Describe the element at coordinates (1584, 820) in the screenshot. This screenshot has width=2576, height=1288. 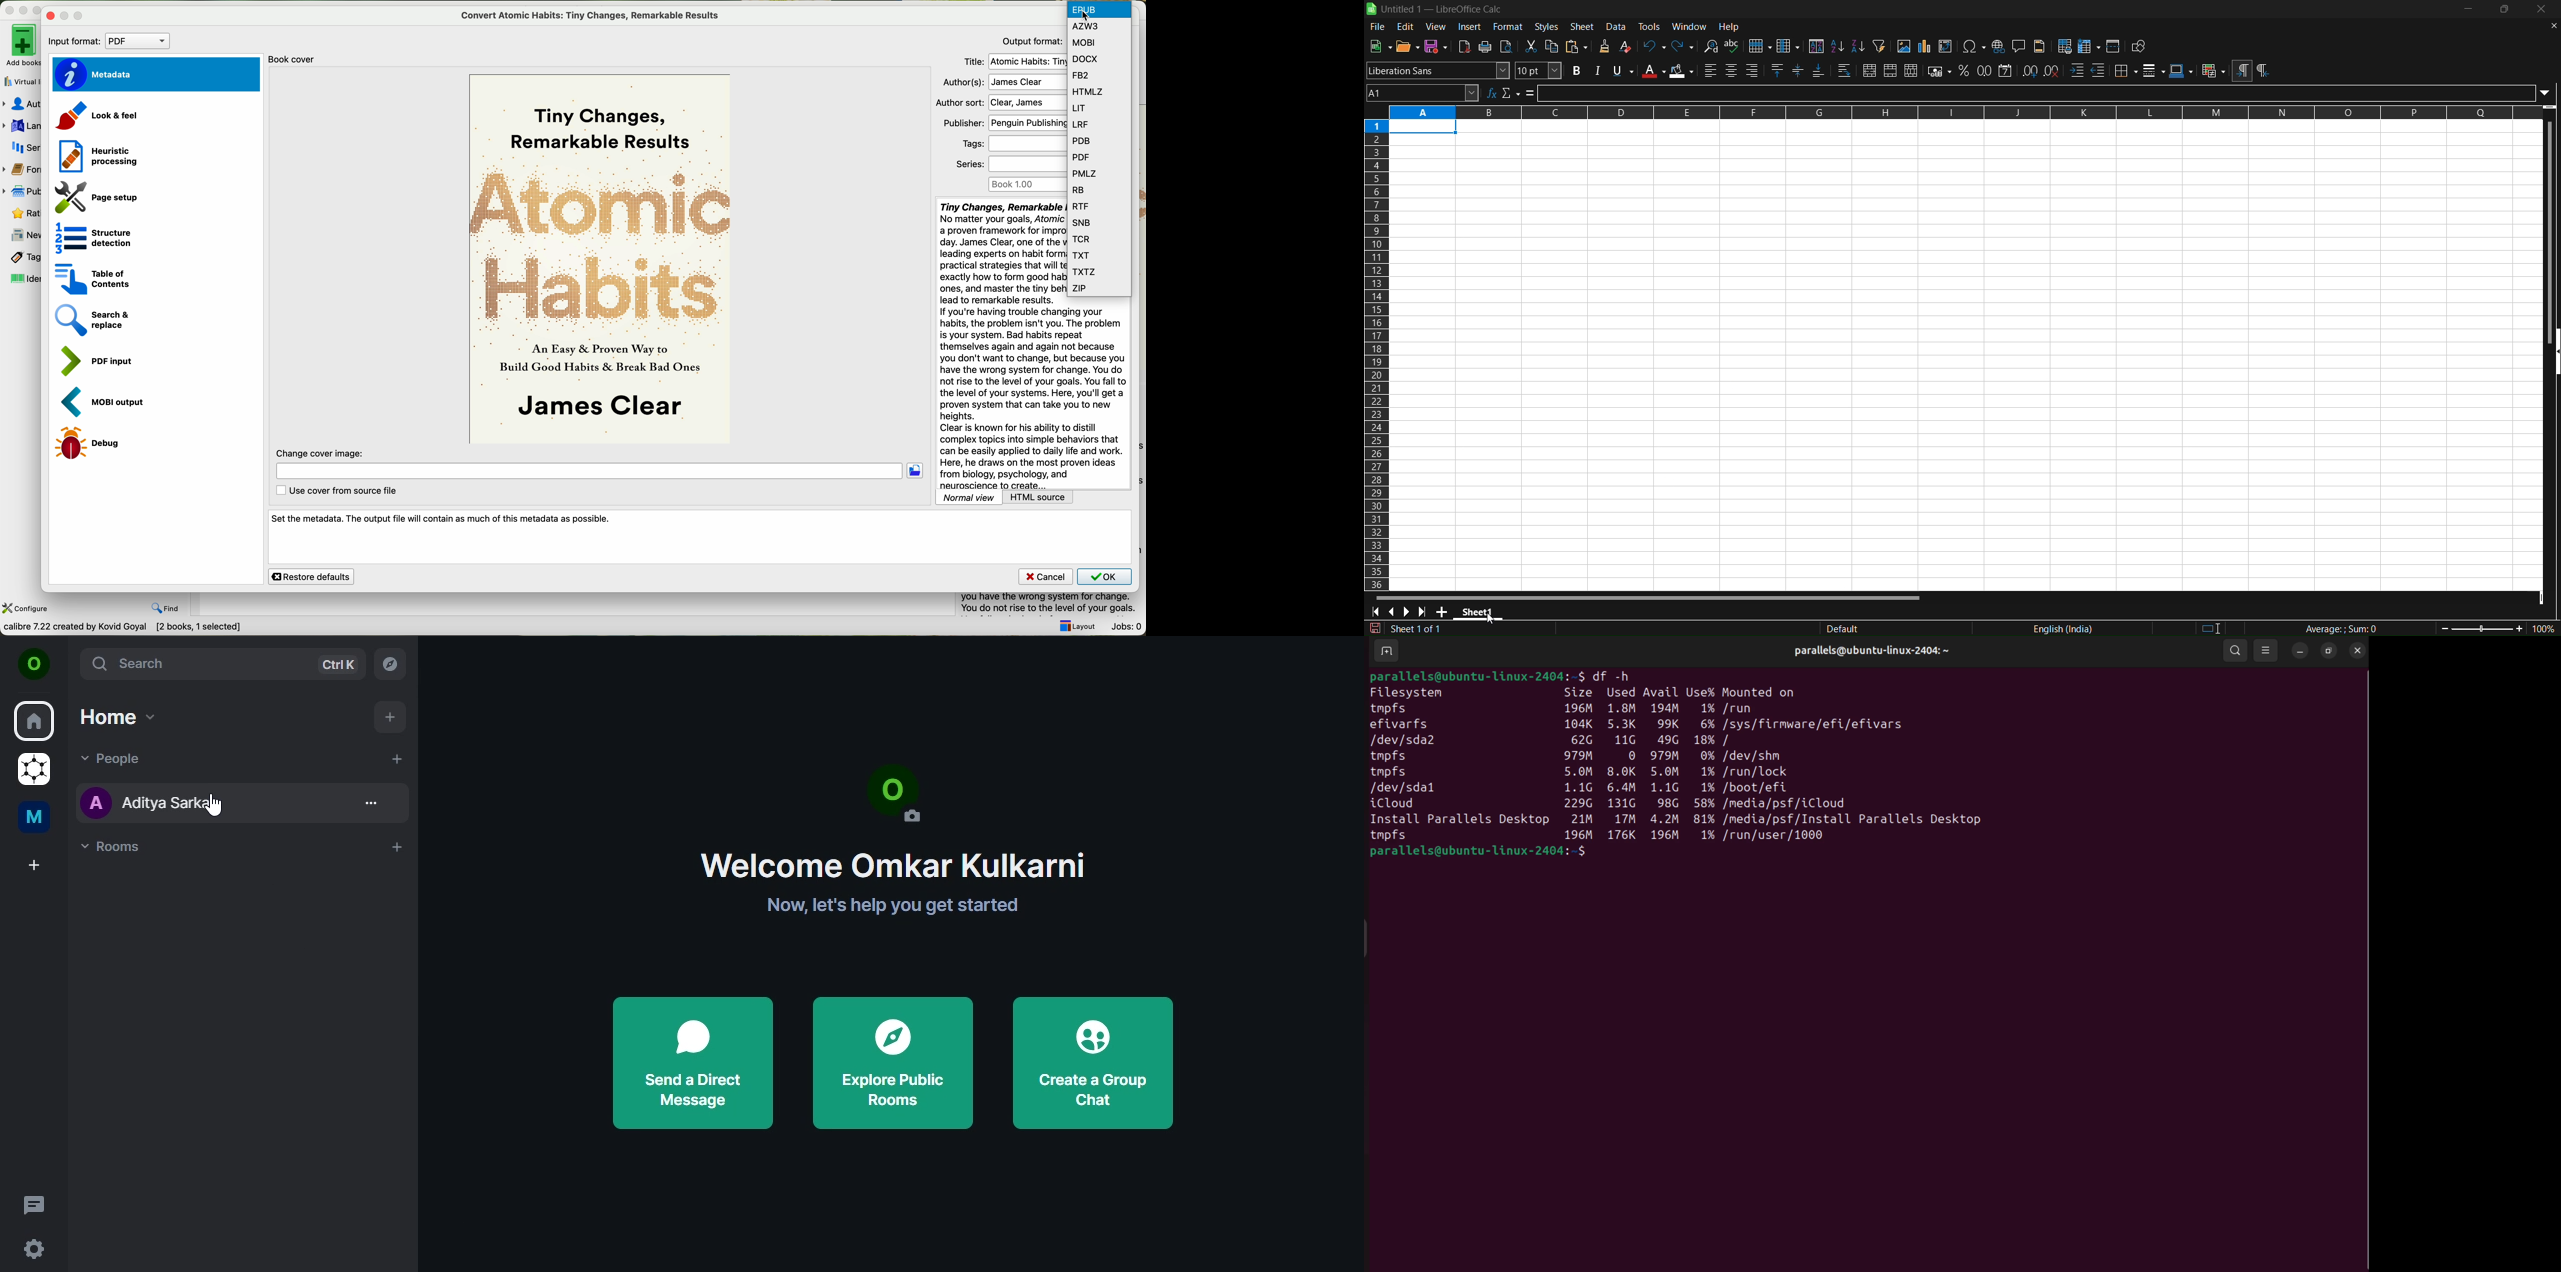
I see `21 M` at that location.